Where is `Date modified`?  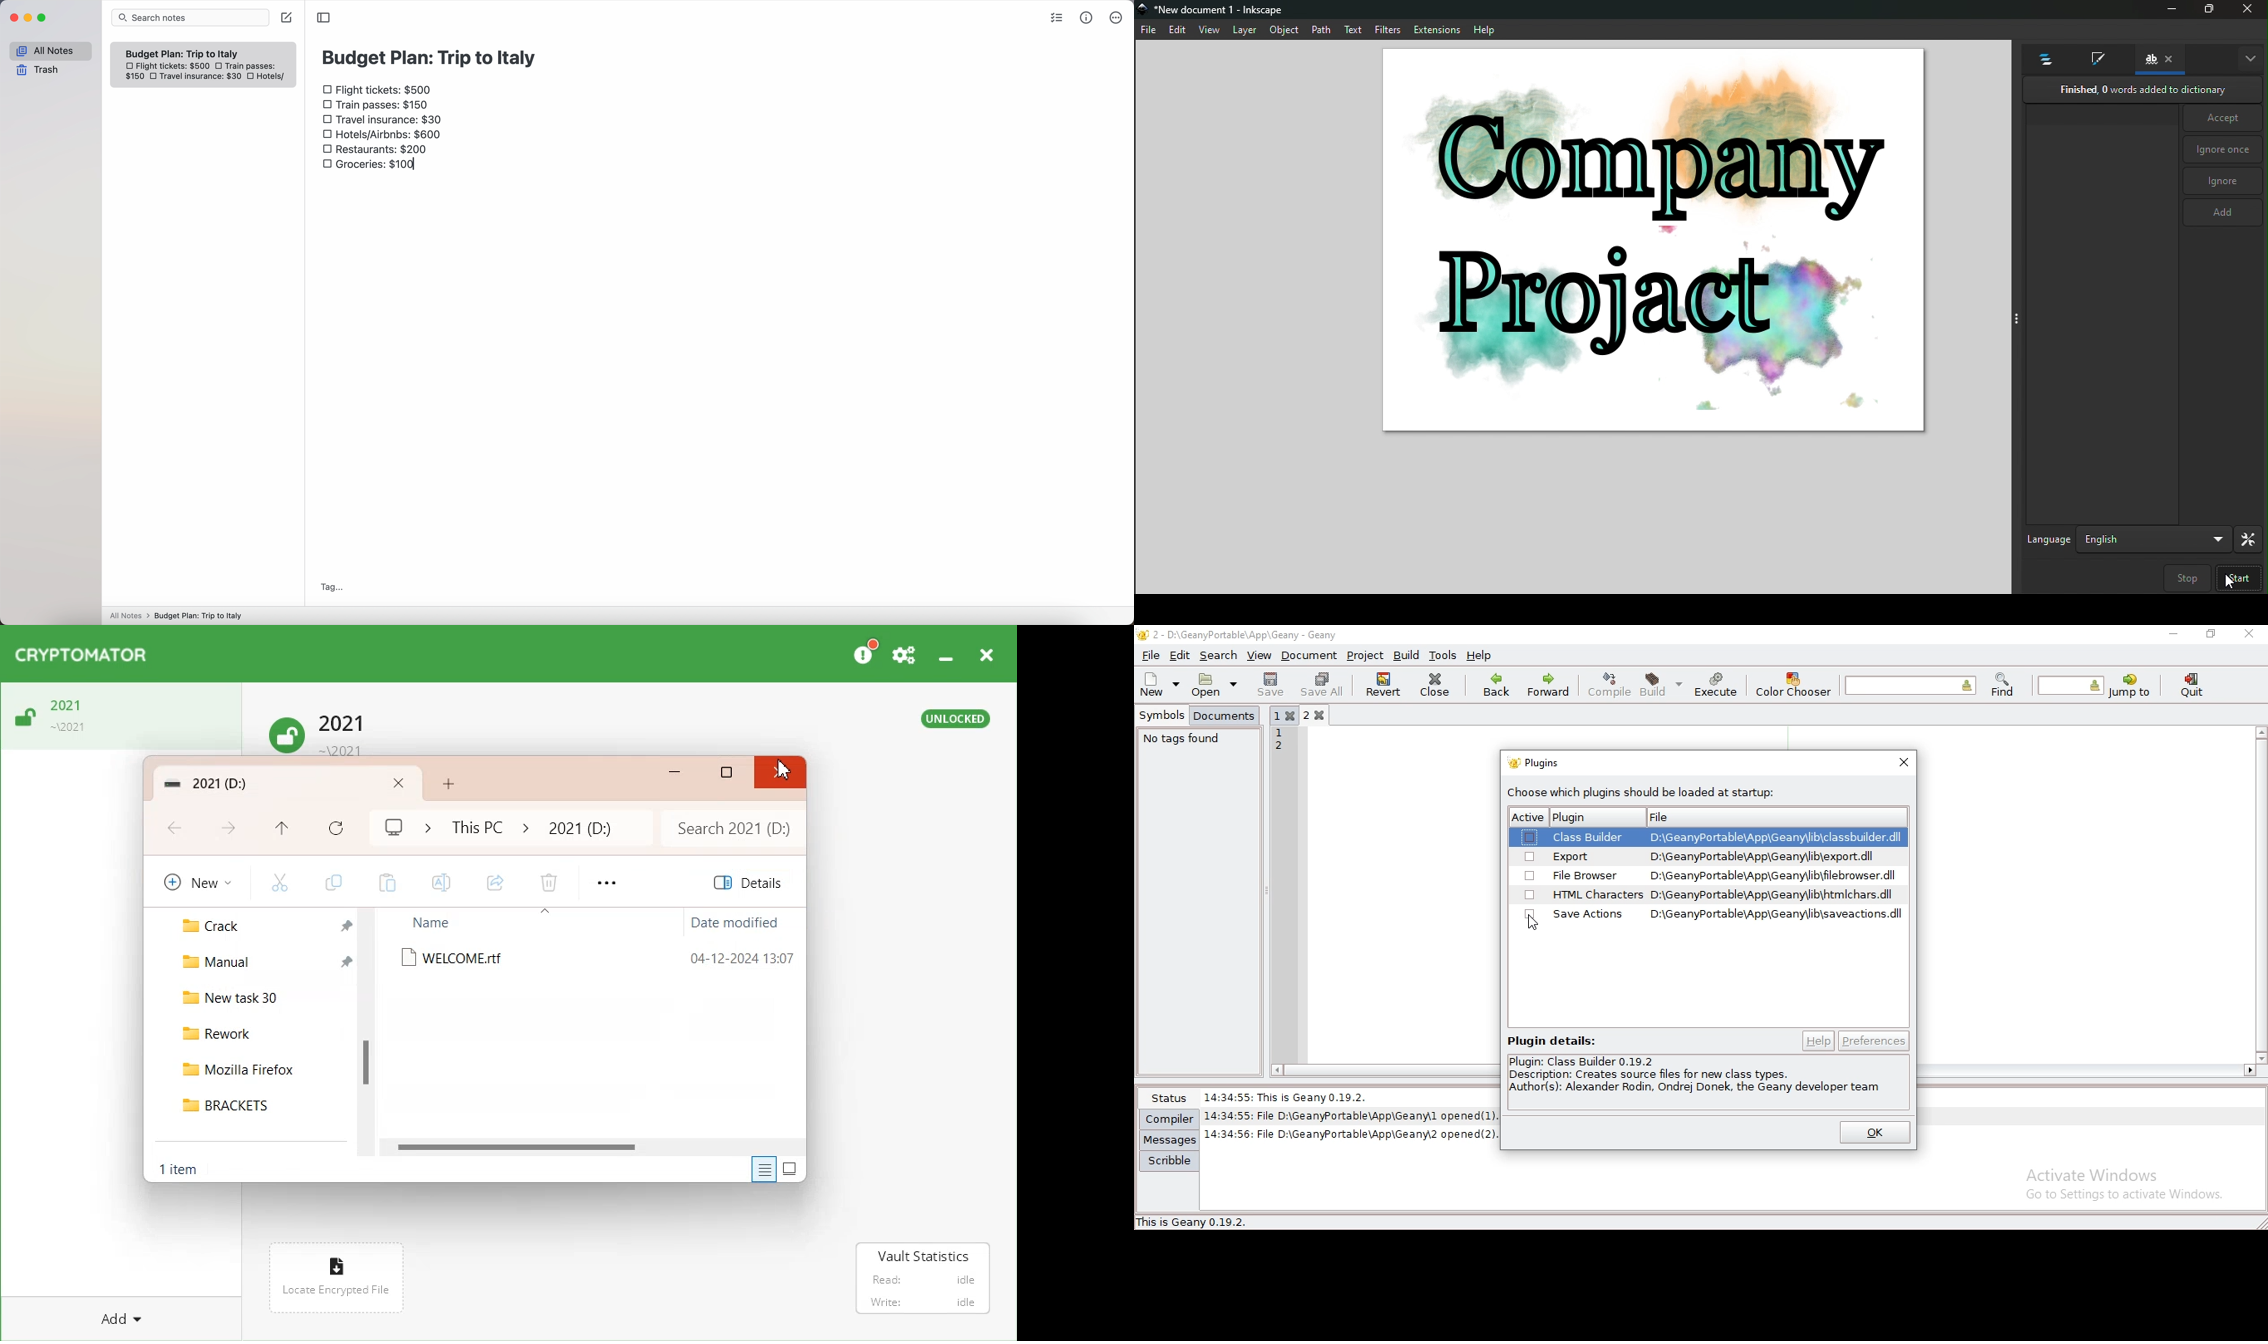 Date modified is located at coordinates (745, 921).